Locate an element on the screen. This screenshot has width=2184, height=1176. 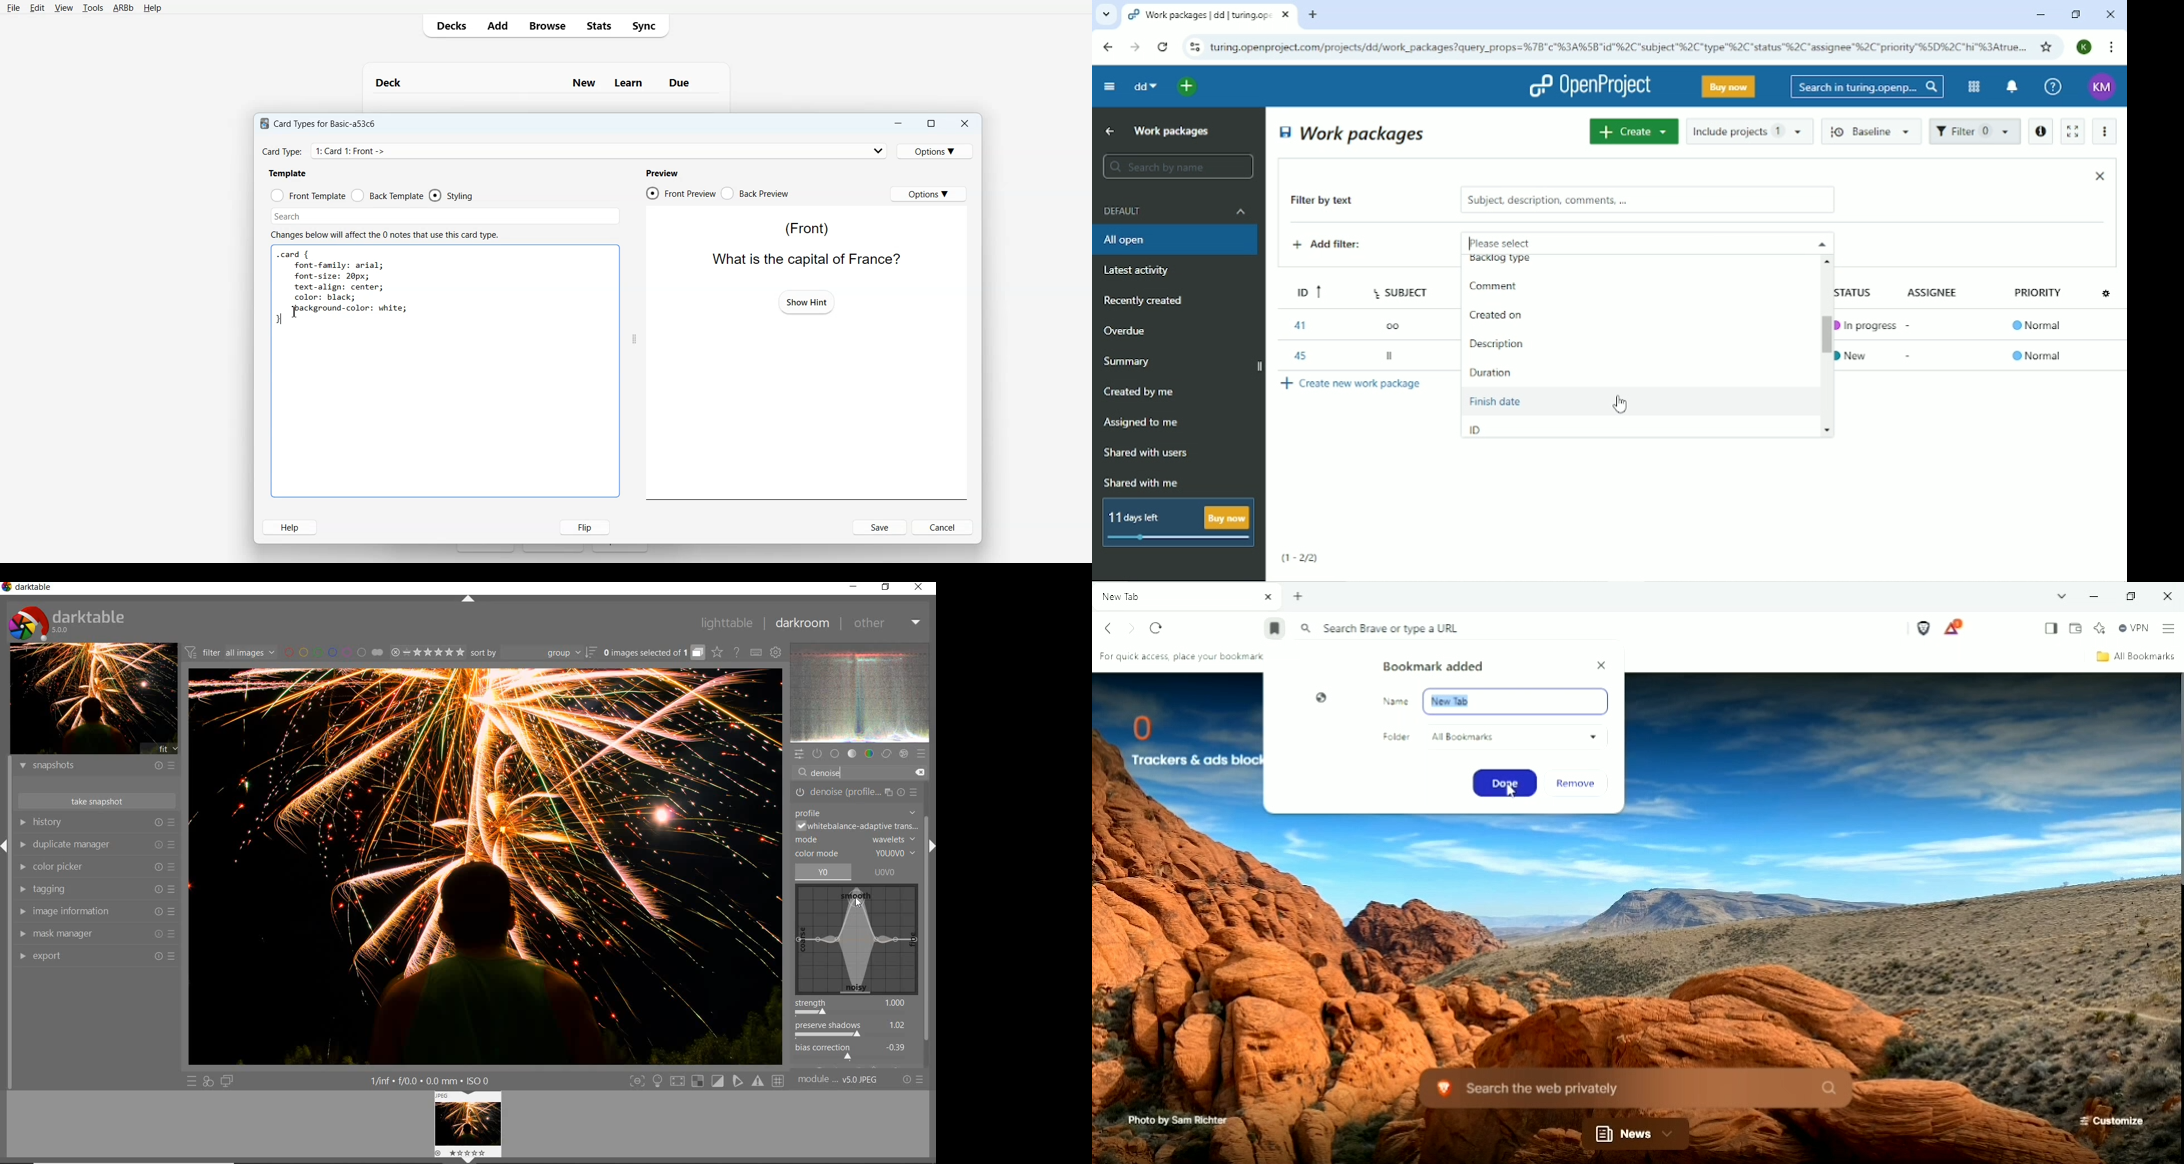
Rewards is located at coordinates (1953, 627).